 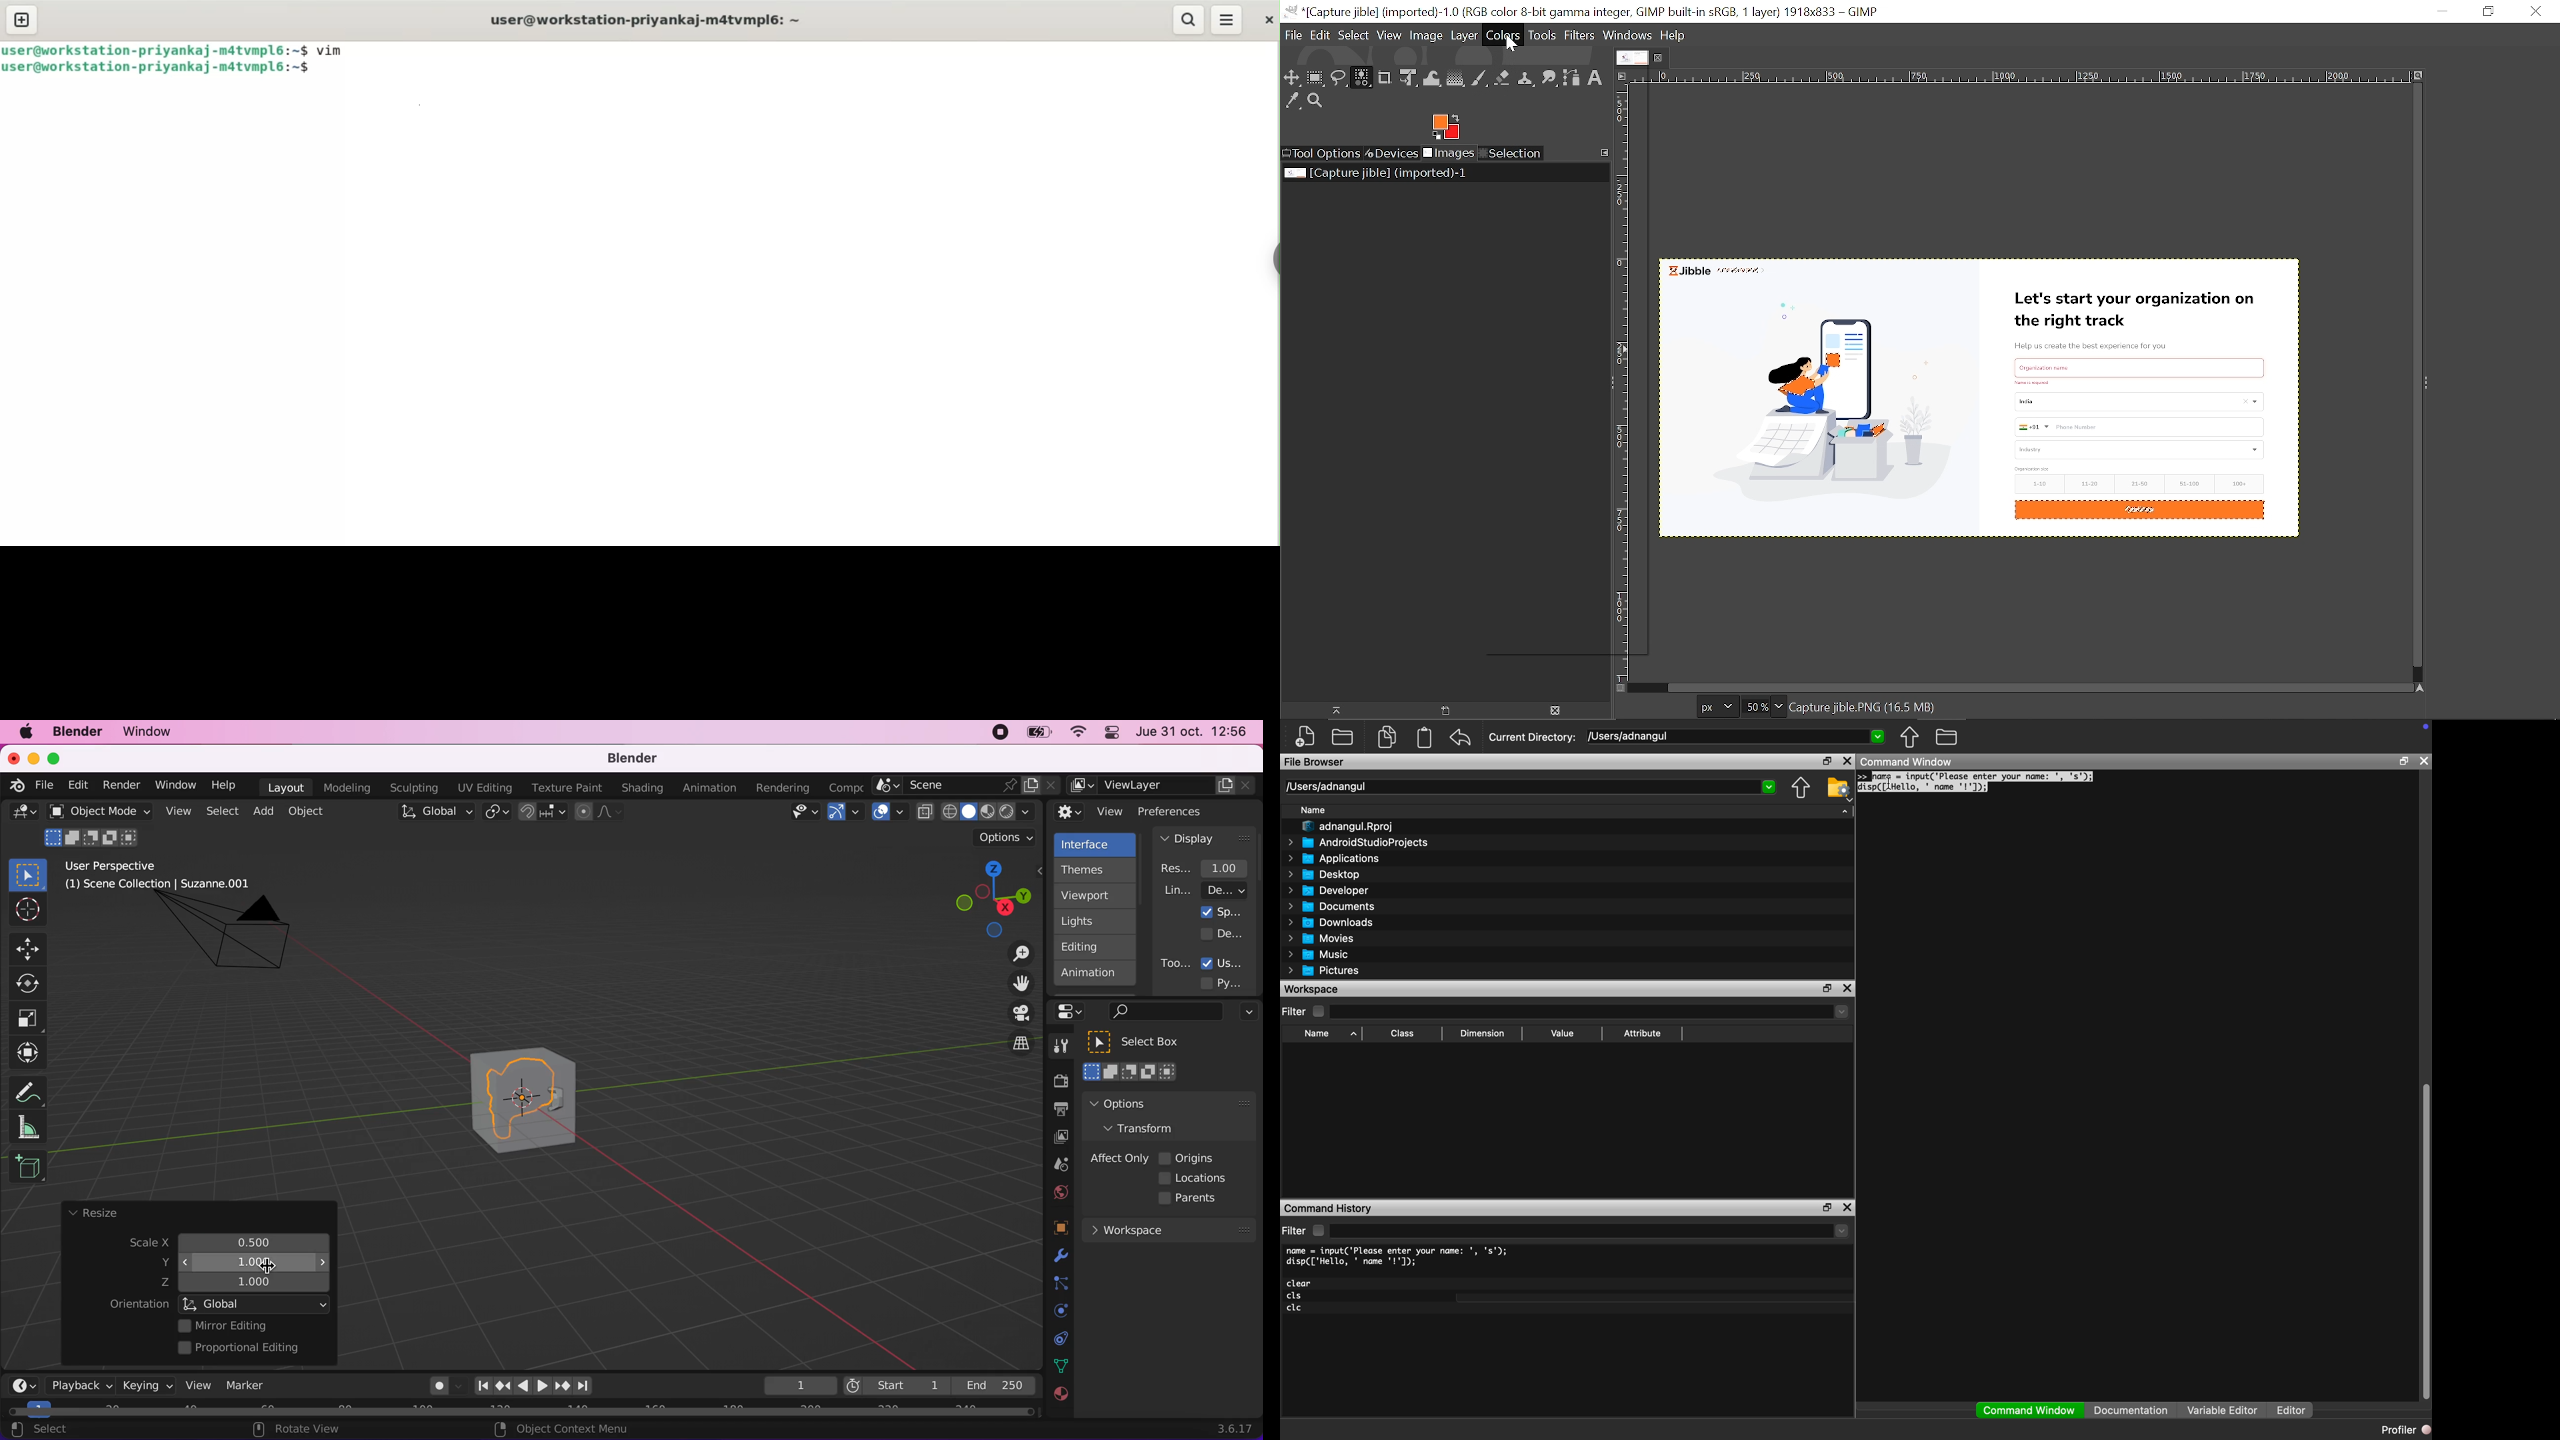 I want to click on jue 31 oct. 12:56, so click(x=1192, y=732).